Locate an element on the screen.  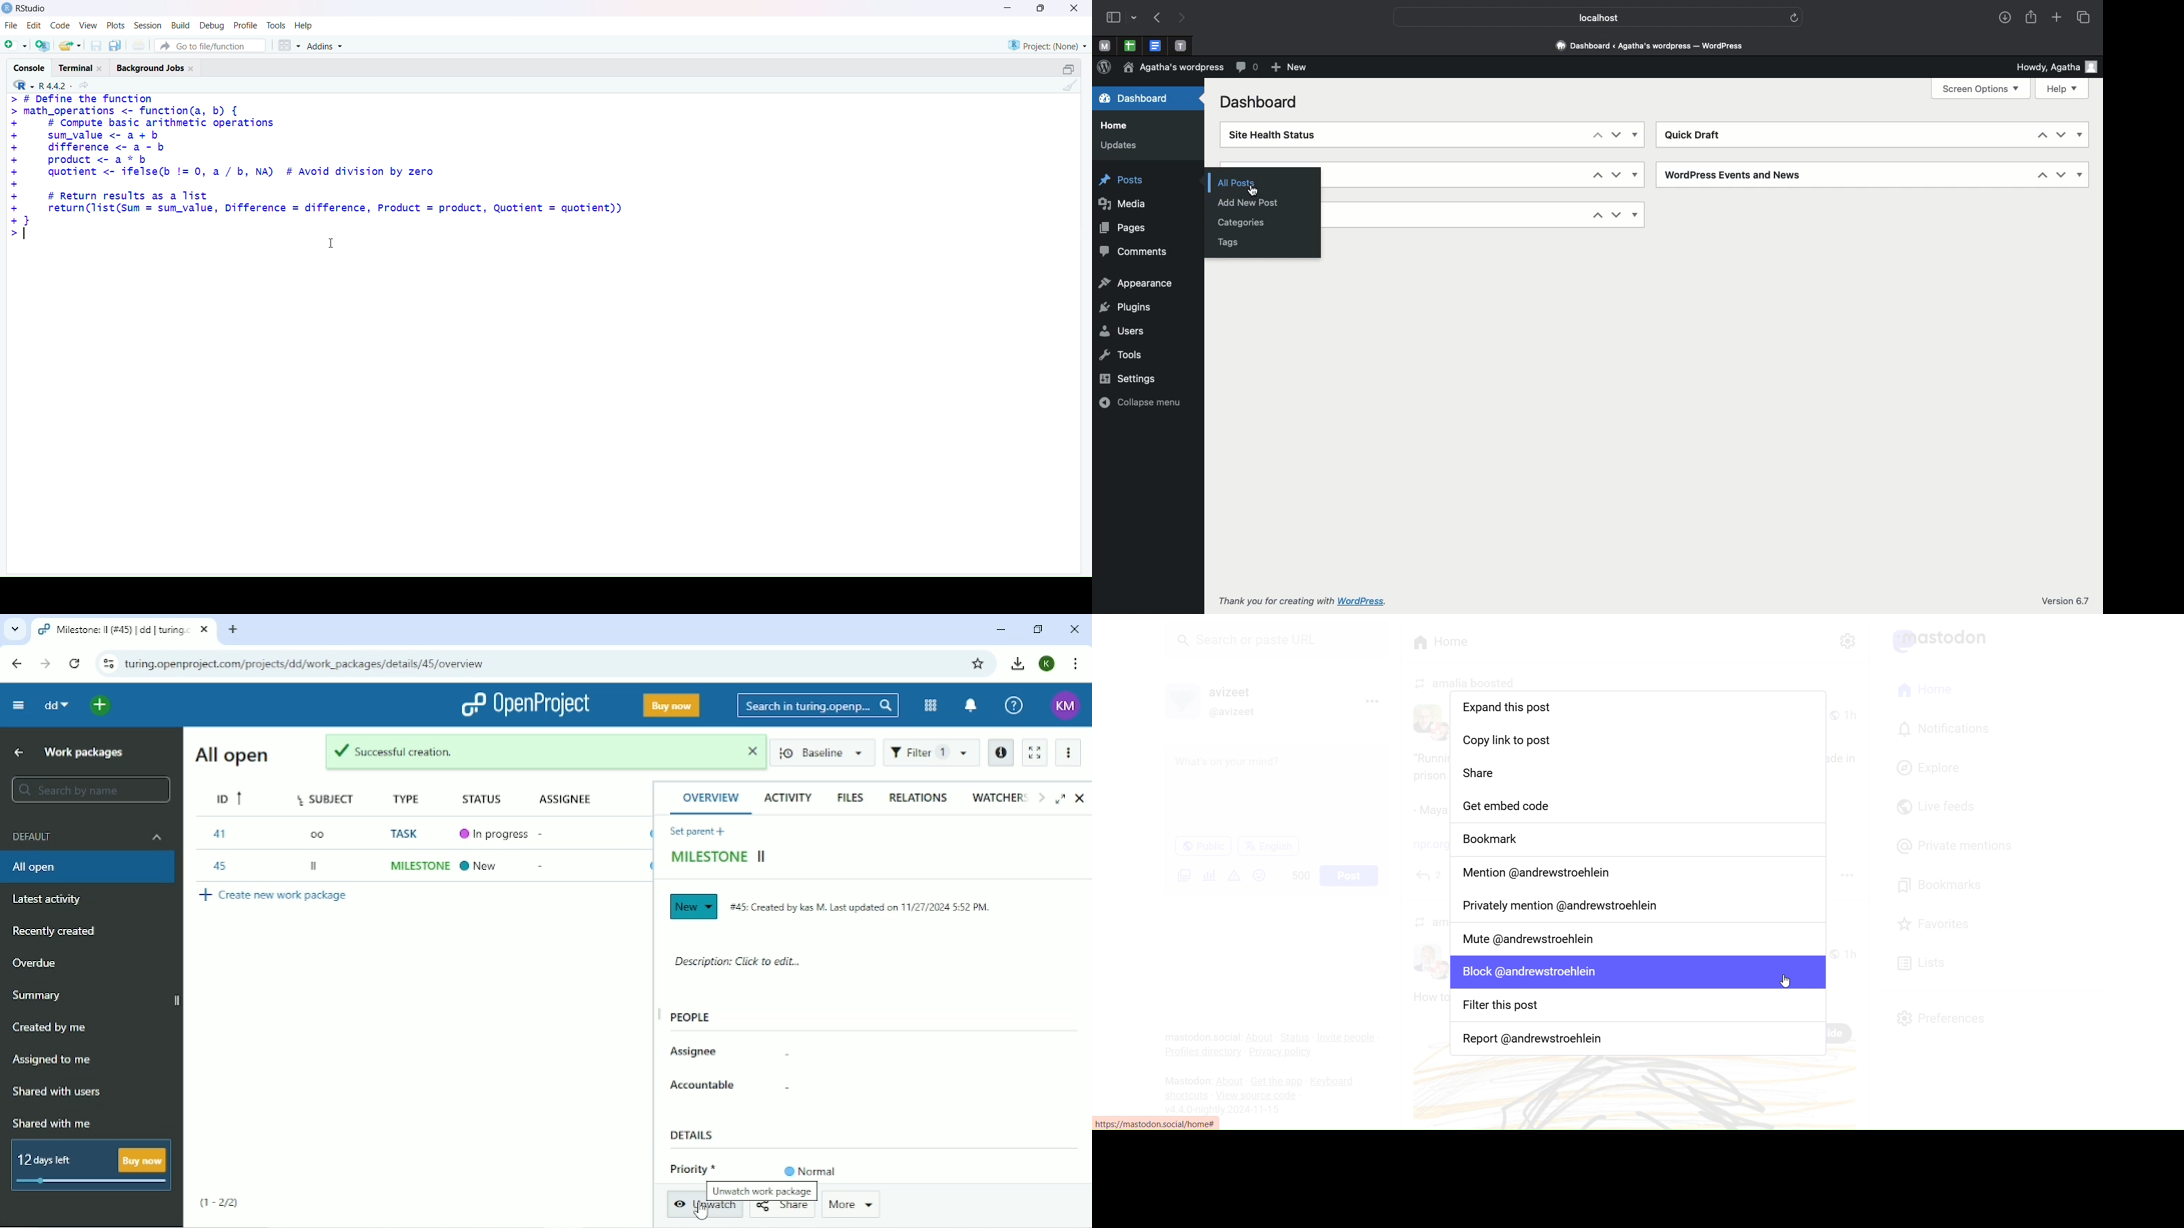
Sidebar is located at coordinates (1114, 18).